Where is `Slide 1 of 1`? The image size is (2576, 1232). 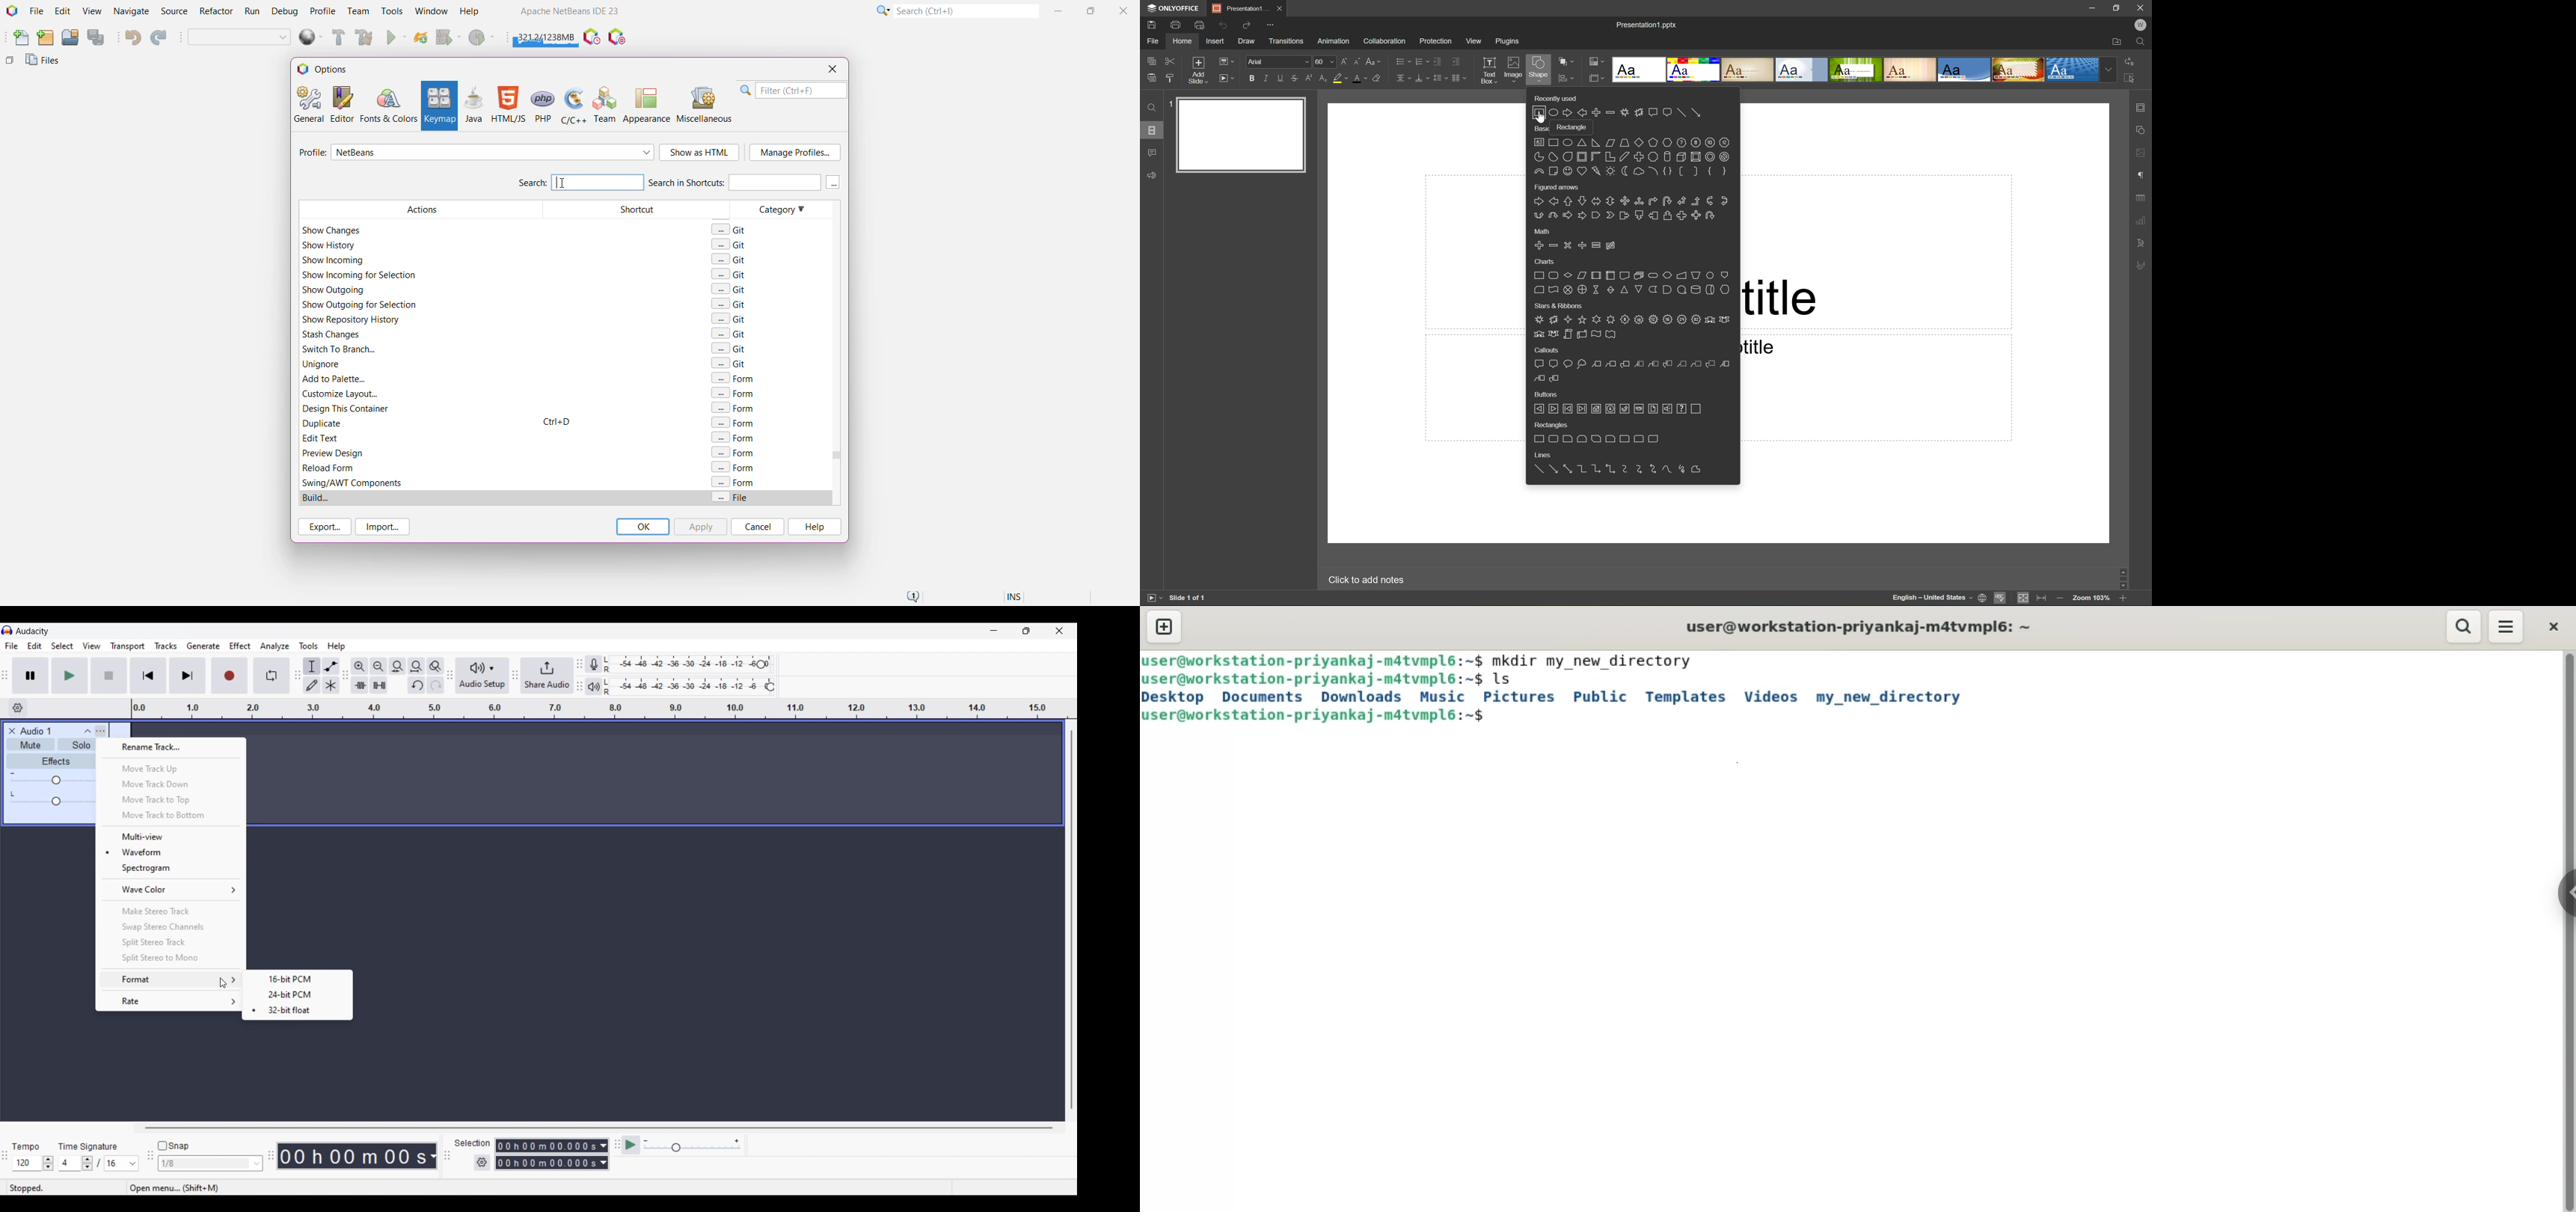
Slide 1 of 1 is located at coordinates (1190, 598).